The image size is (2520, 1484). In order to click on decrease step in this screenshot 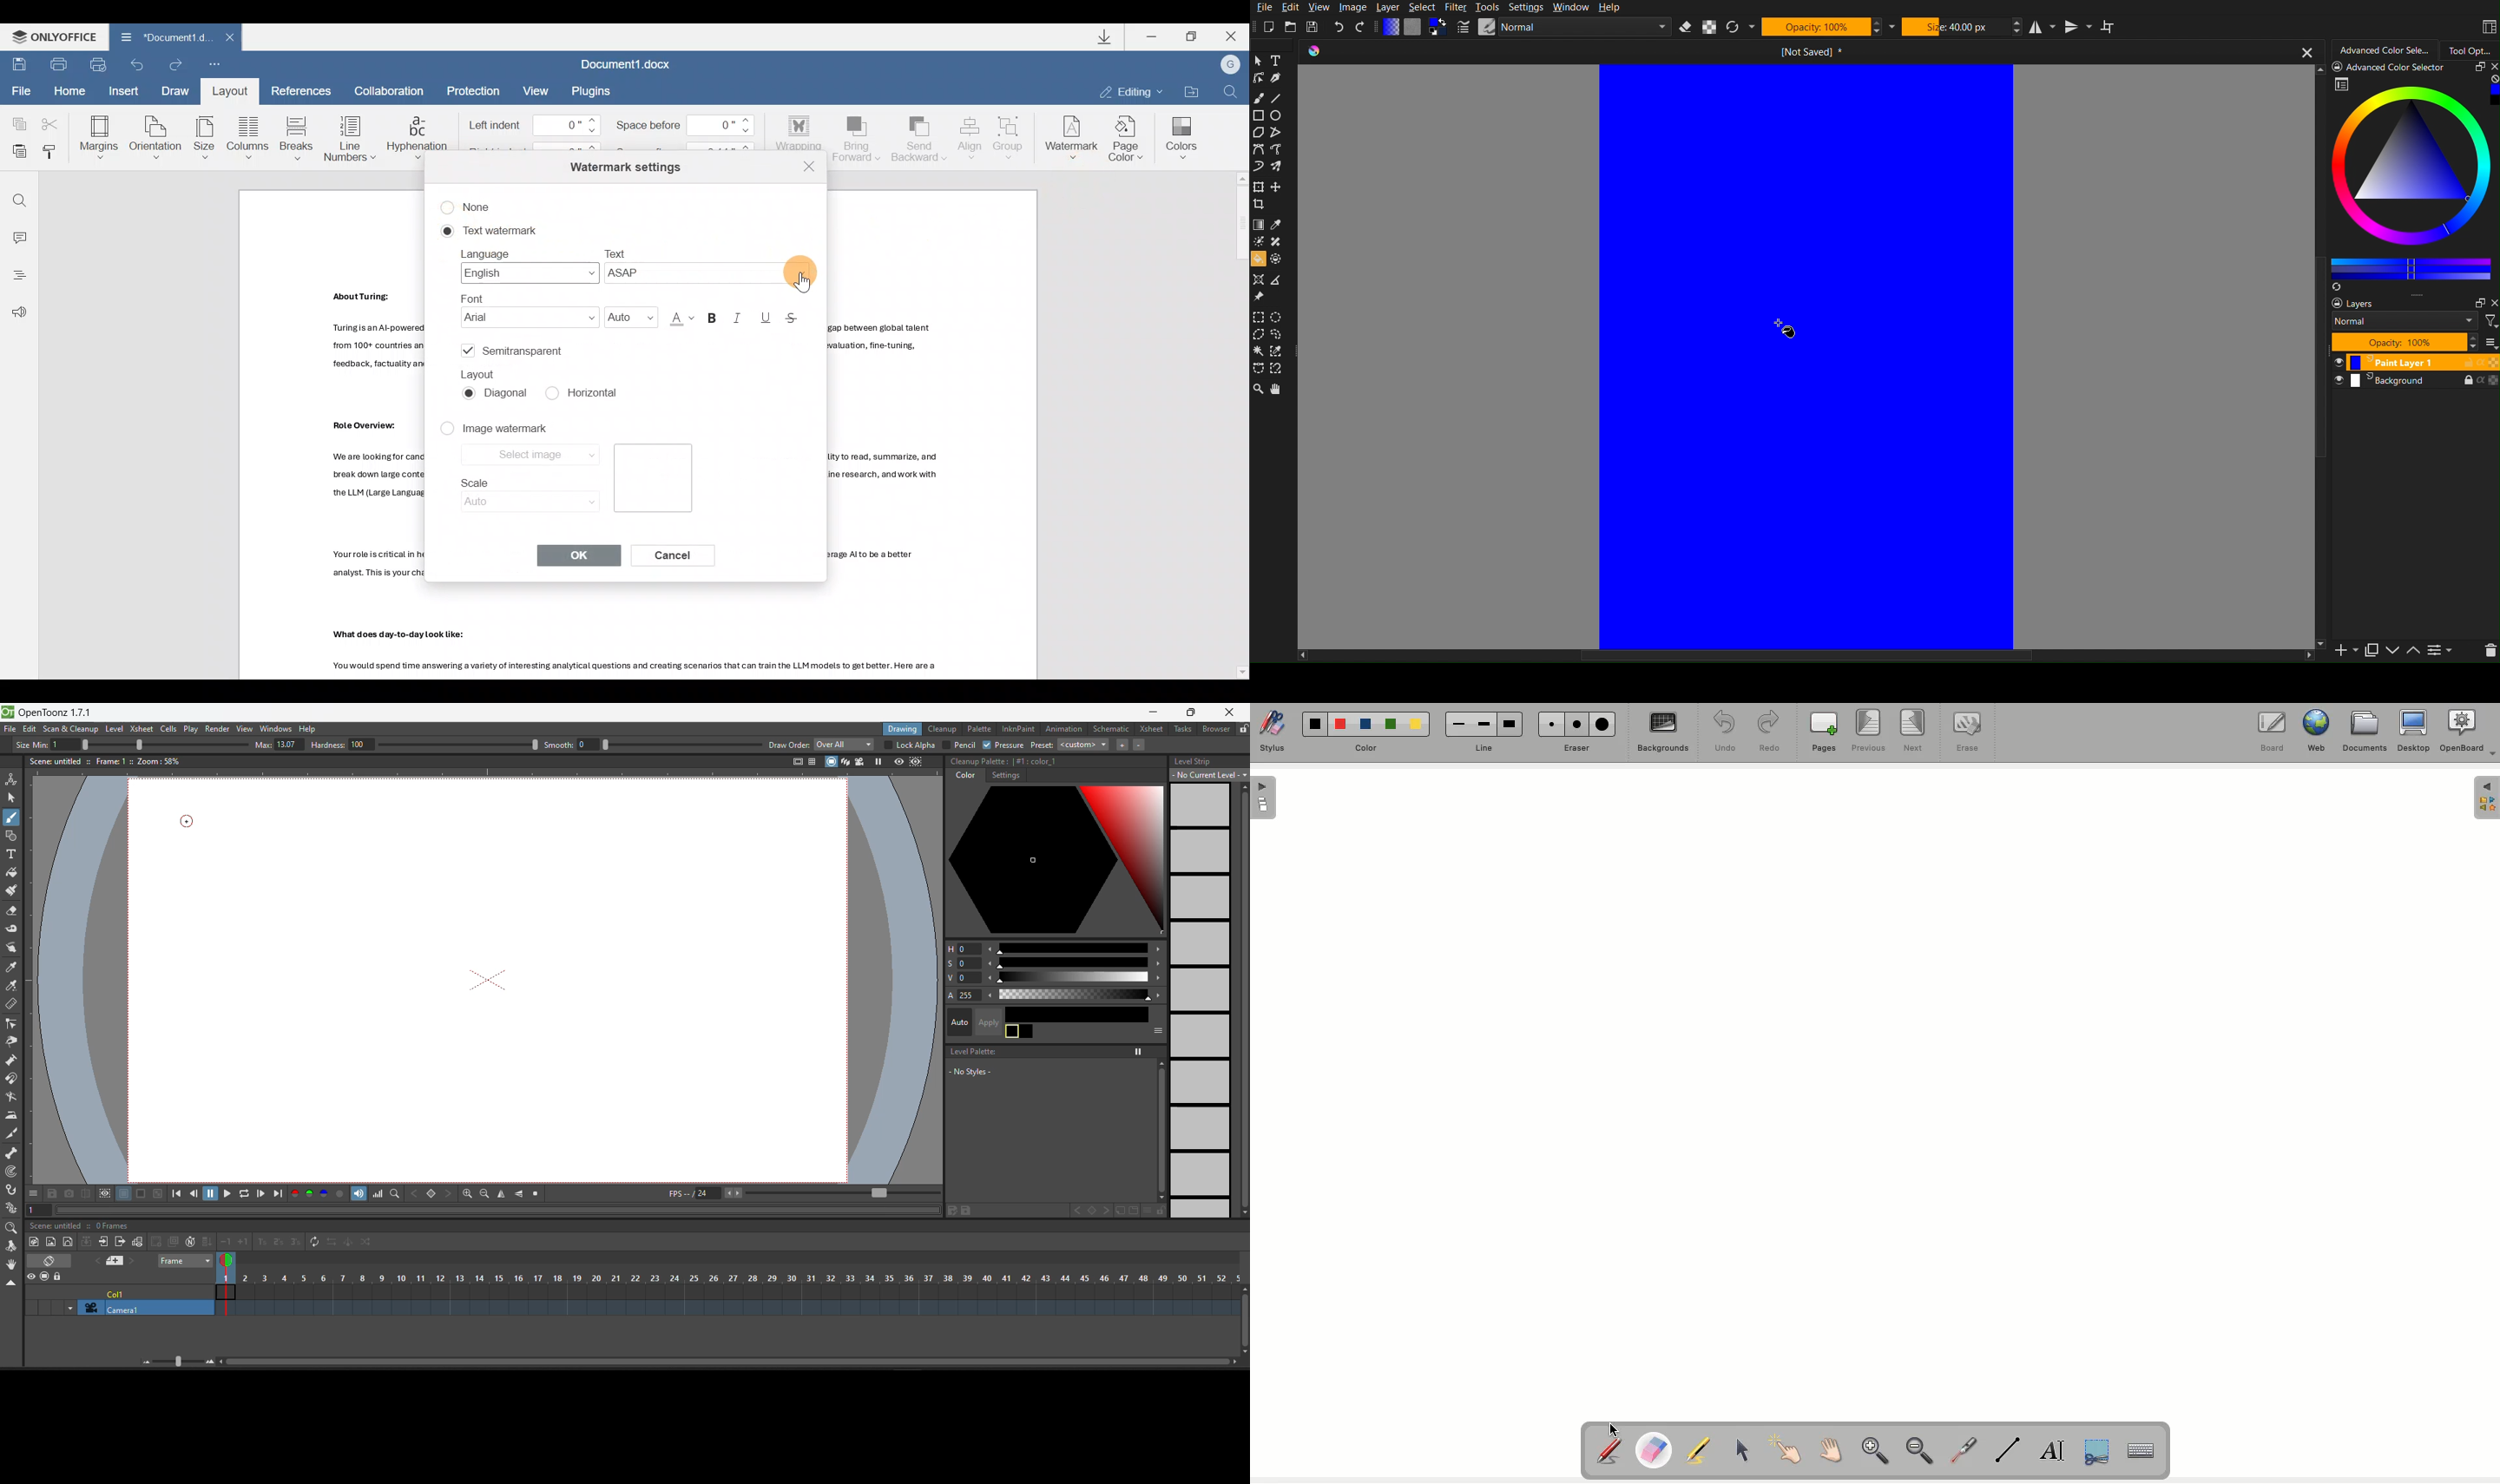, I will do `click(225, 1236)`.